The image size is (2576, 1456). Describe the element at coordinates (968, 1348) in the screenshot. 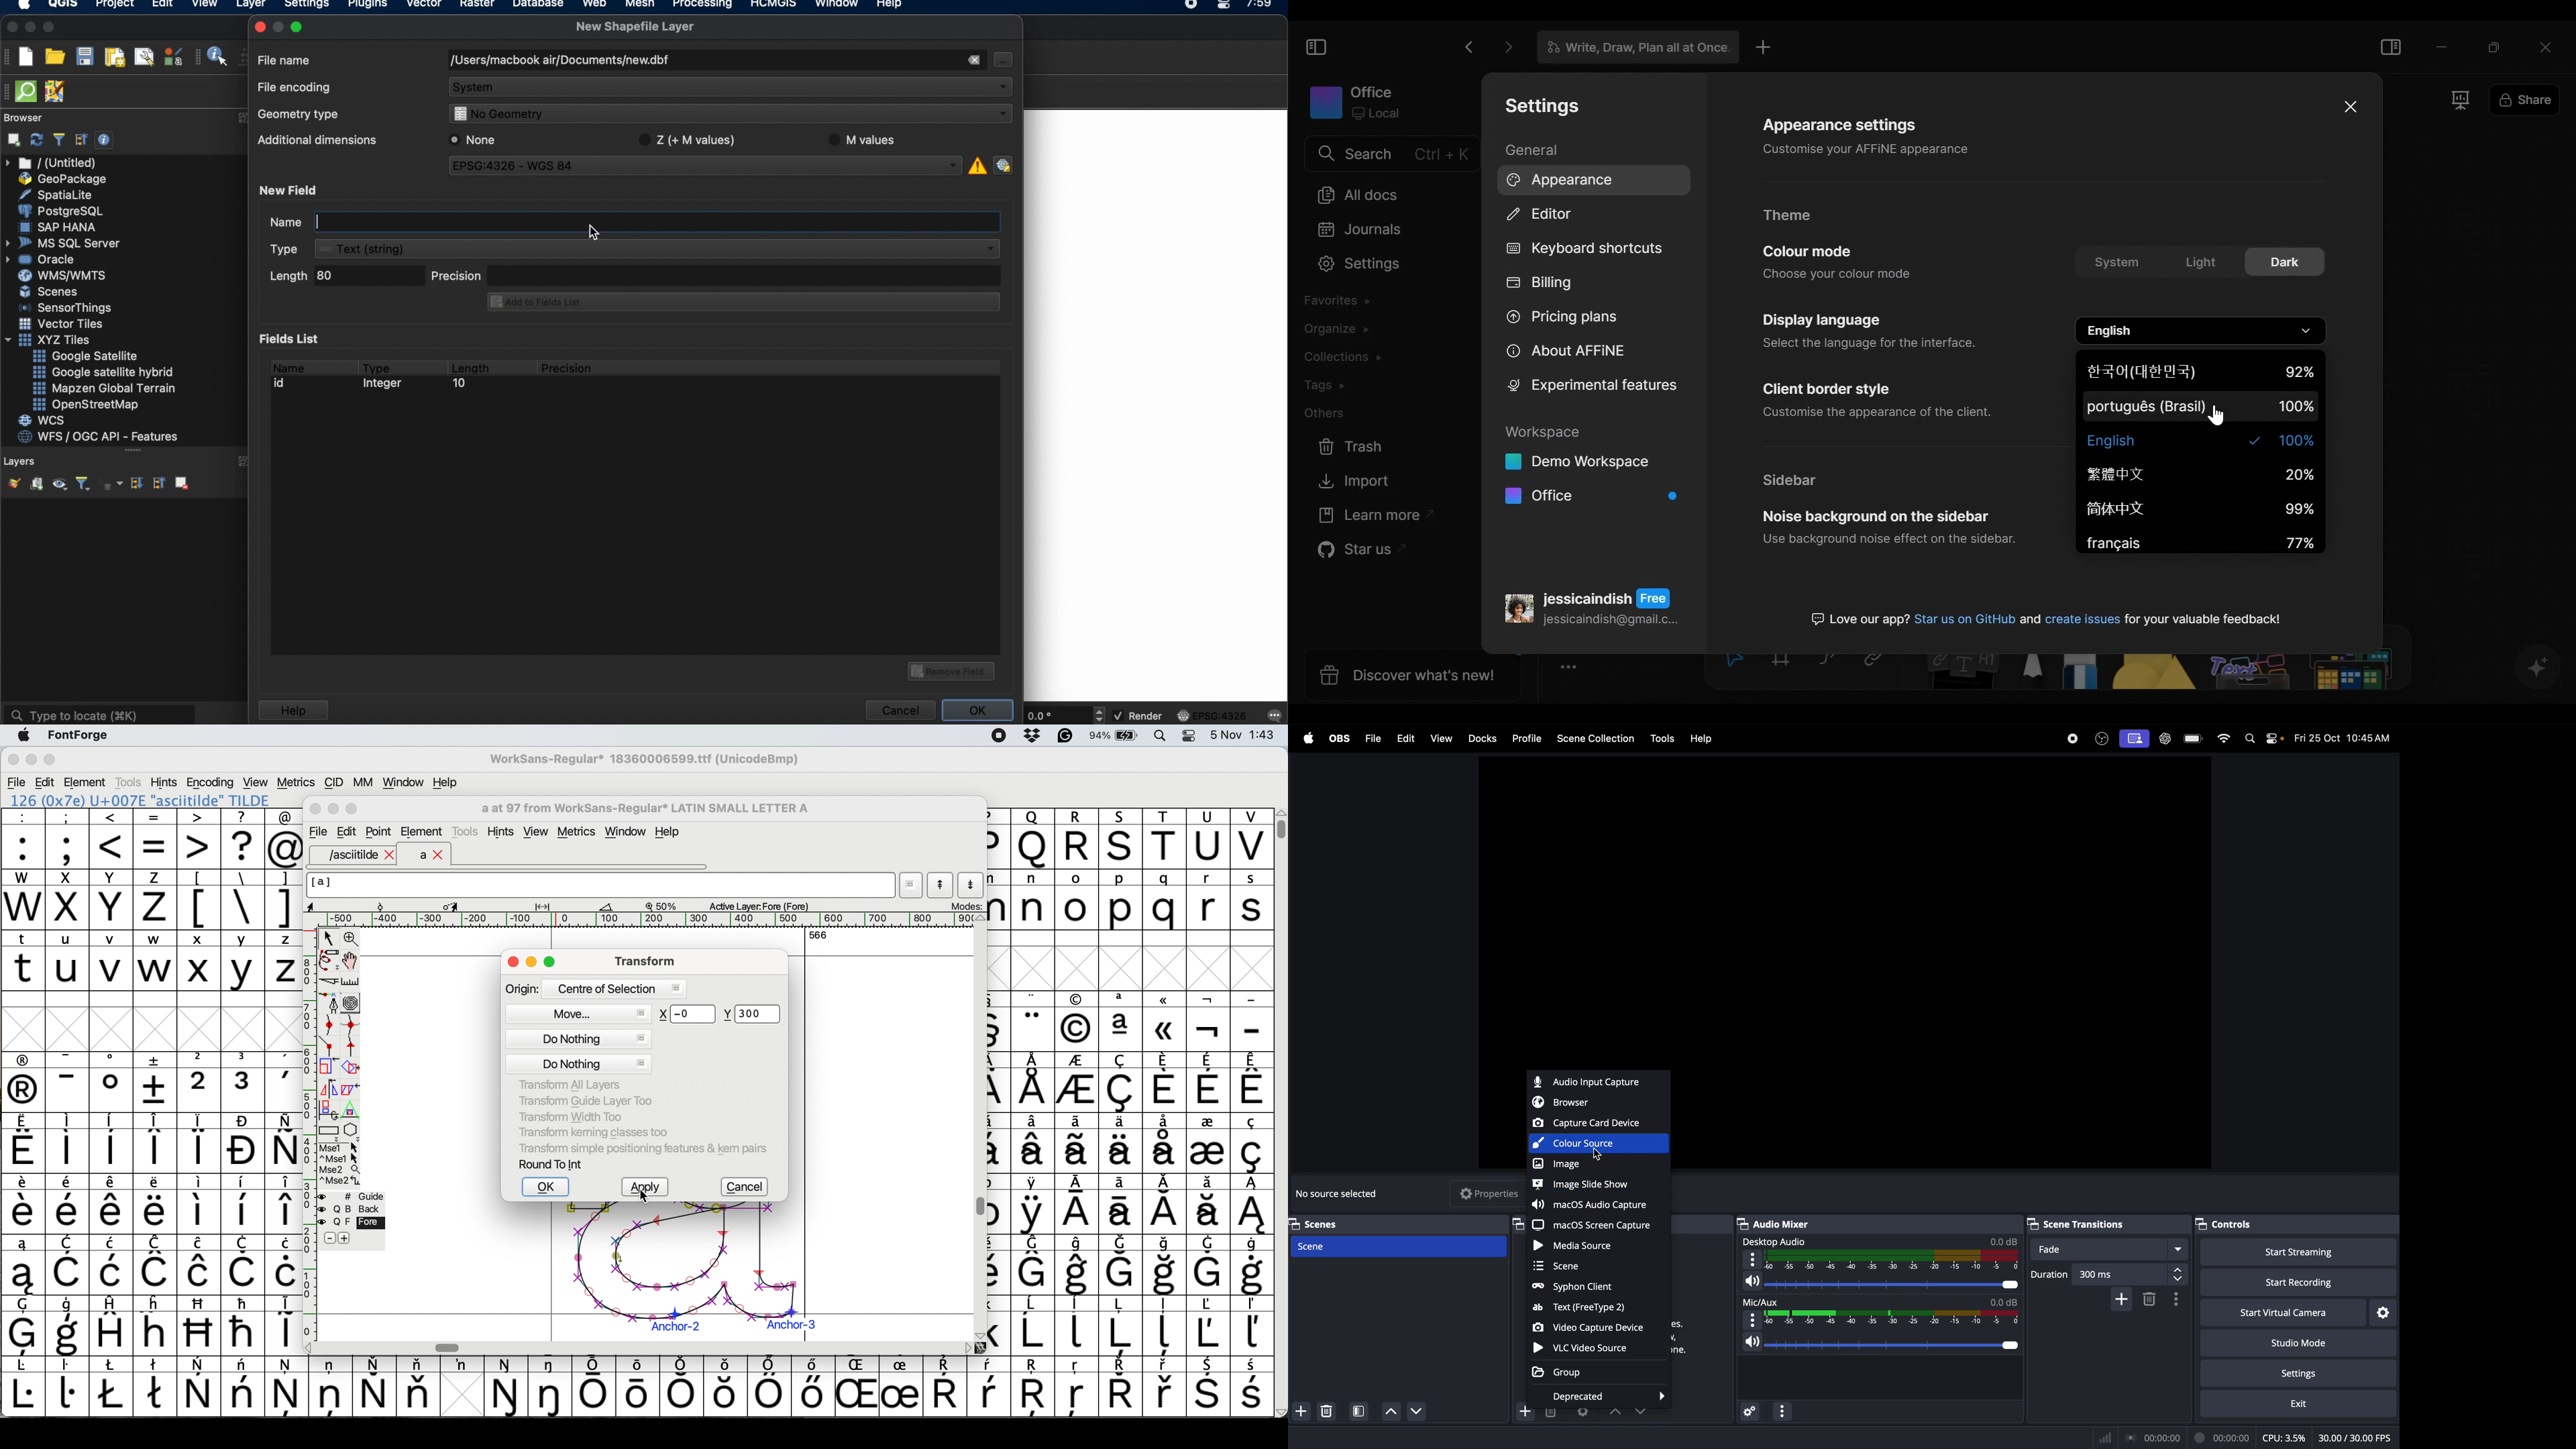

I see `scroll button` at that location.